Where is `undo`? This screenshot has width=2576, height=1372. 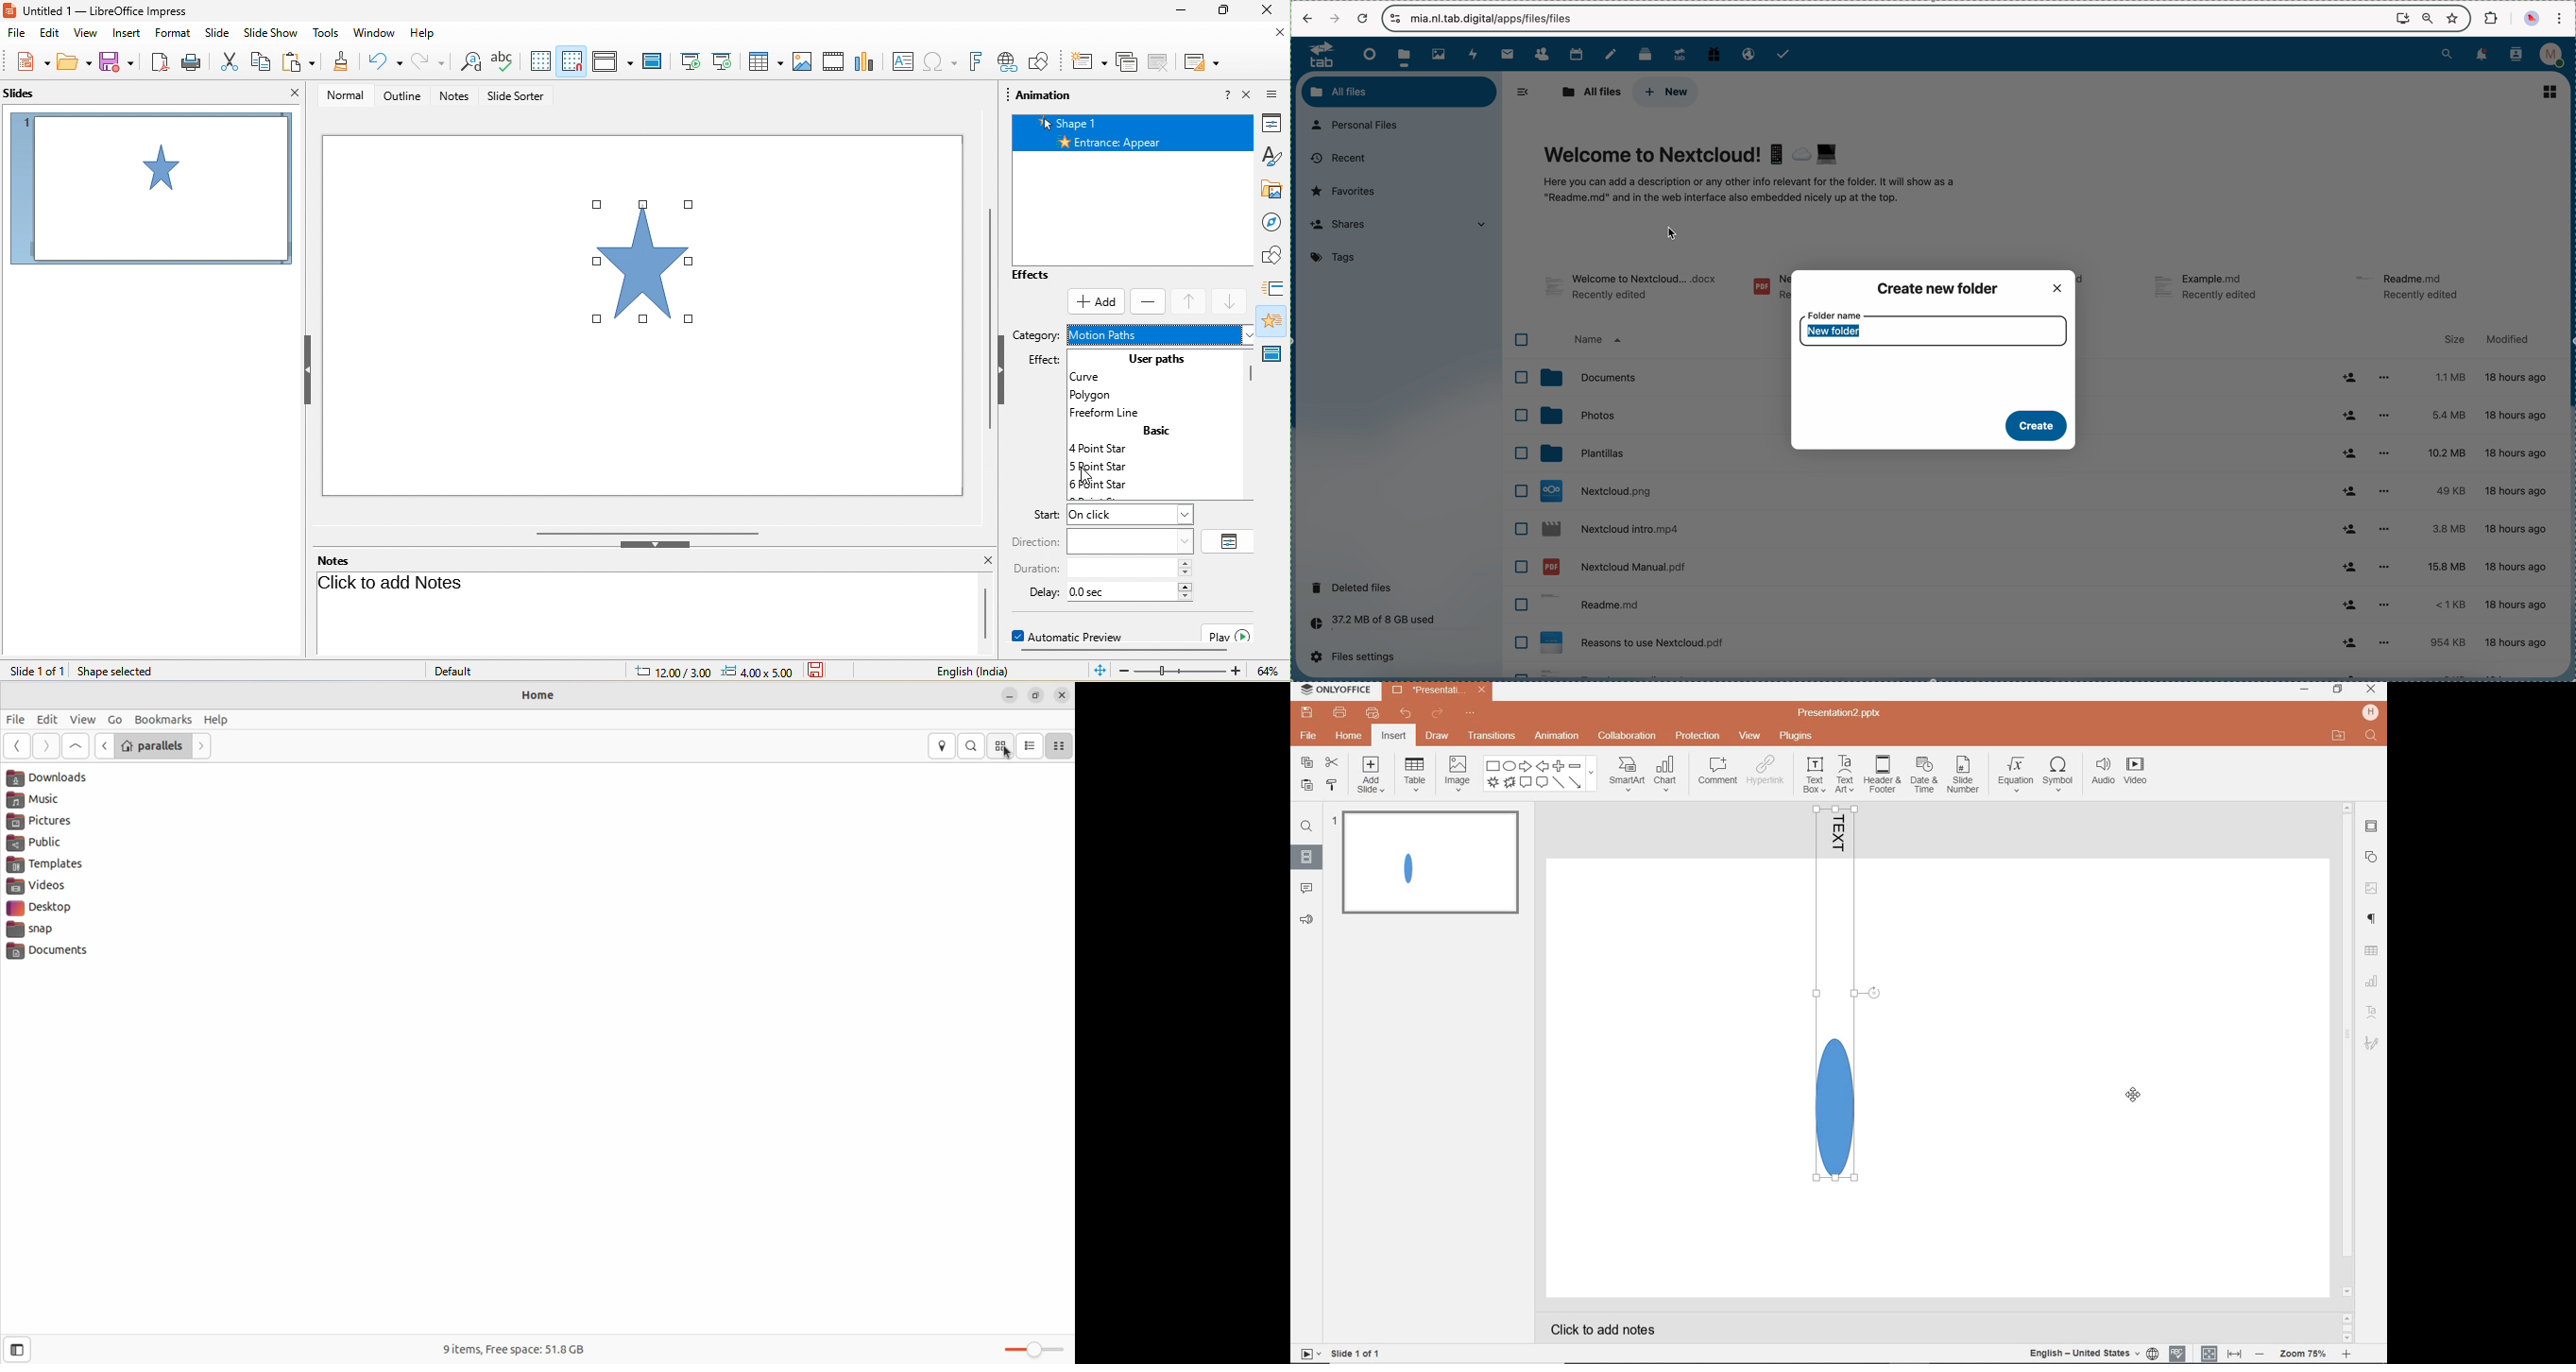 undo is located at coordinates (1401, 714).